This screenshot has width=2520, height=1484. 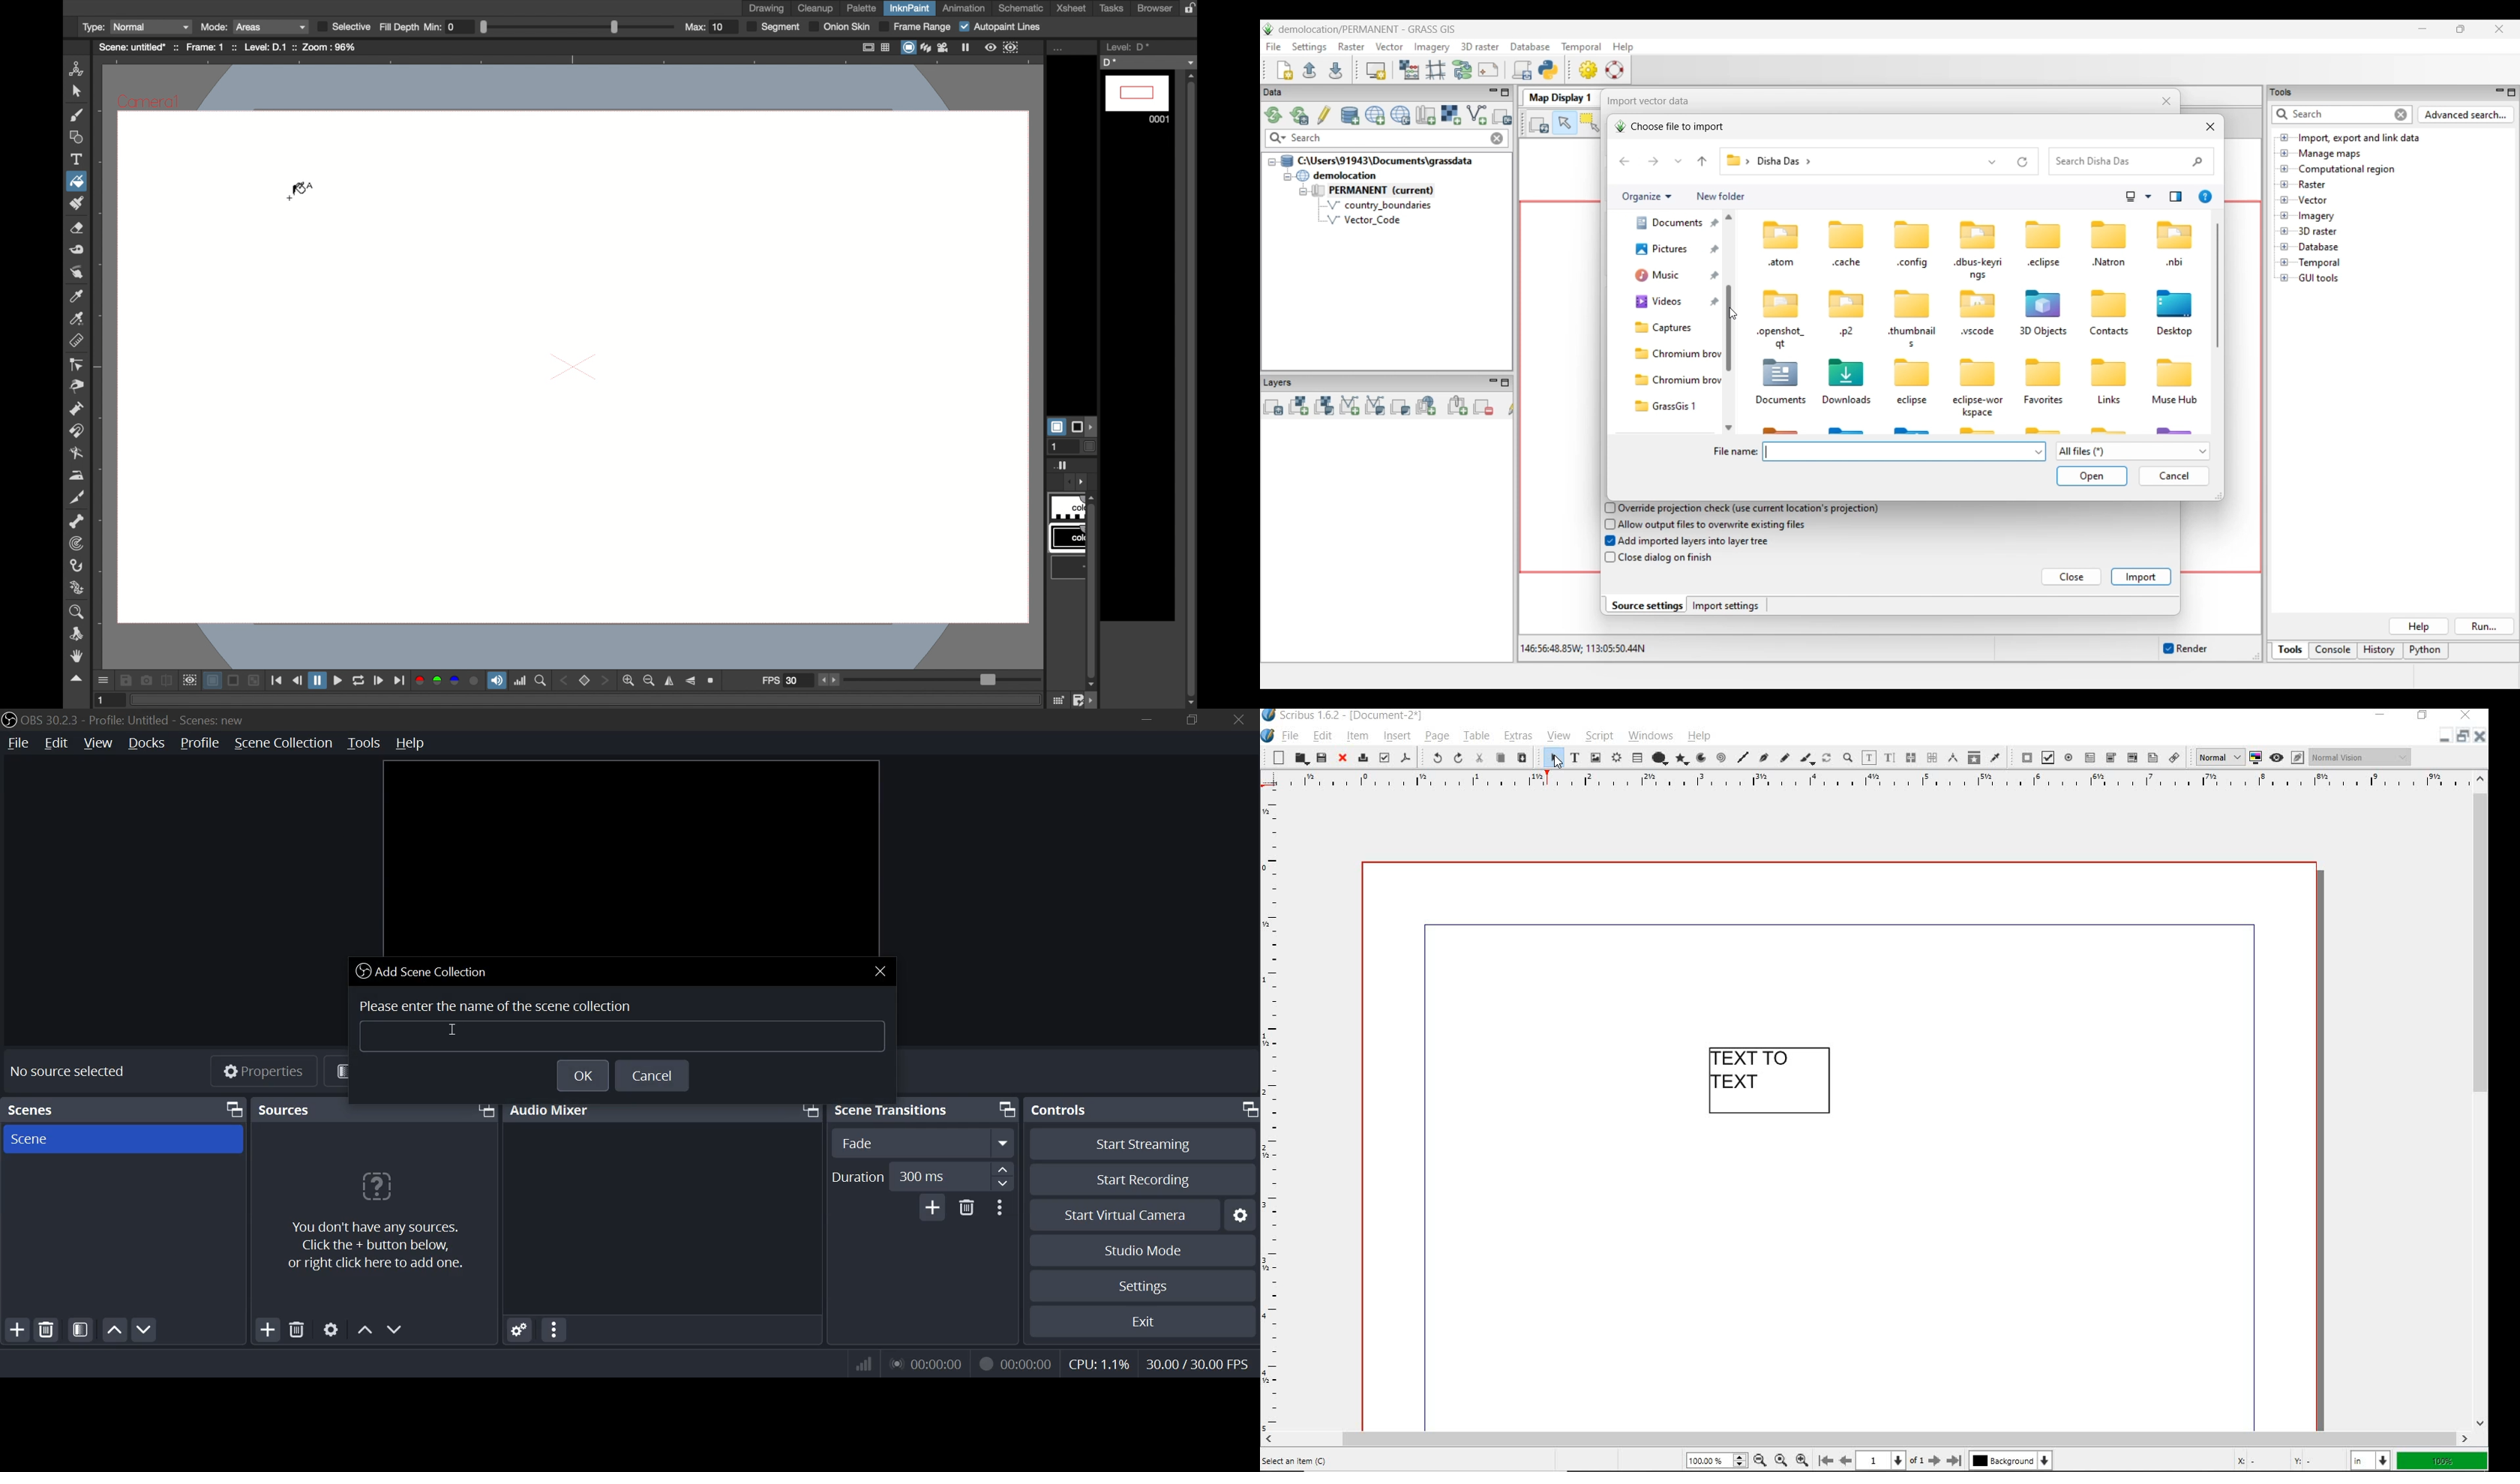 What do you see at coordinates (1015, 1363) in the screenshot?
I see `record streamed` at bounding box center [1015, 1363].